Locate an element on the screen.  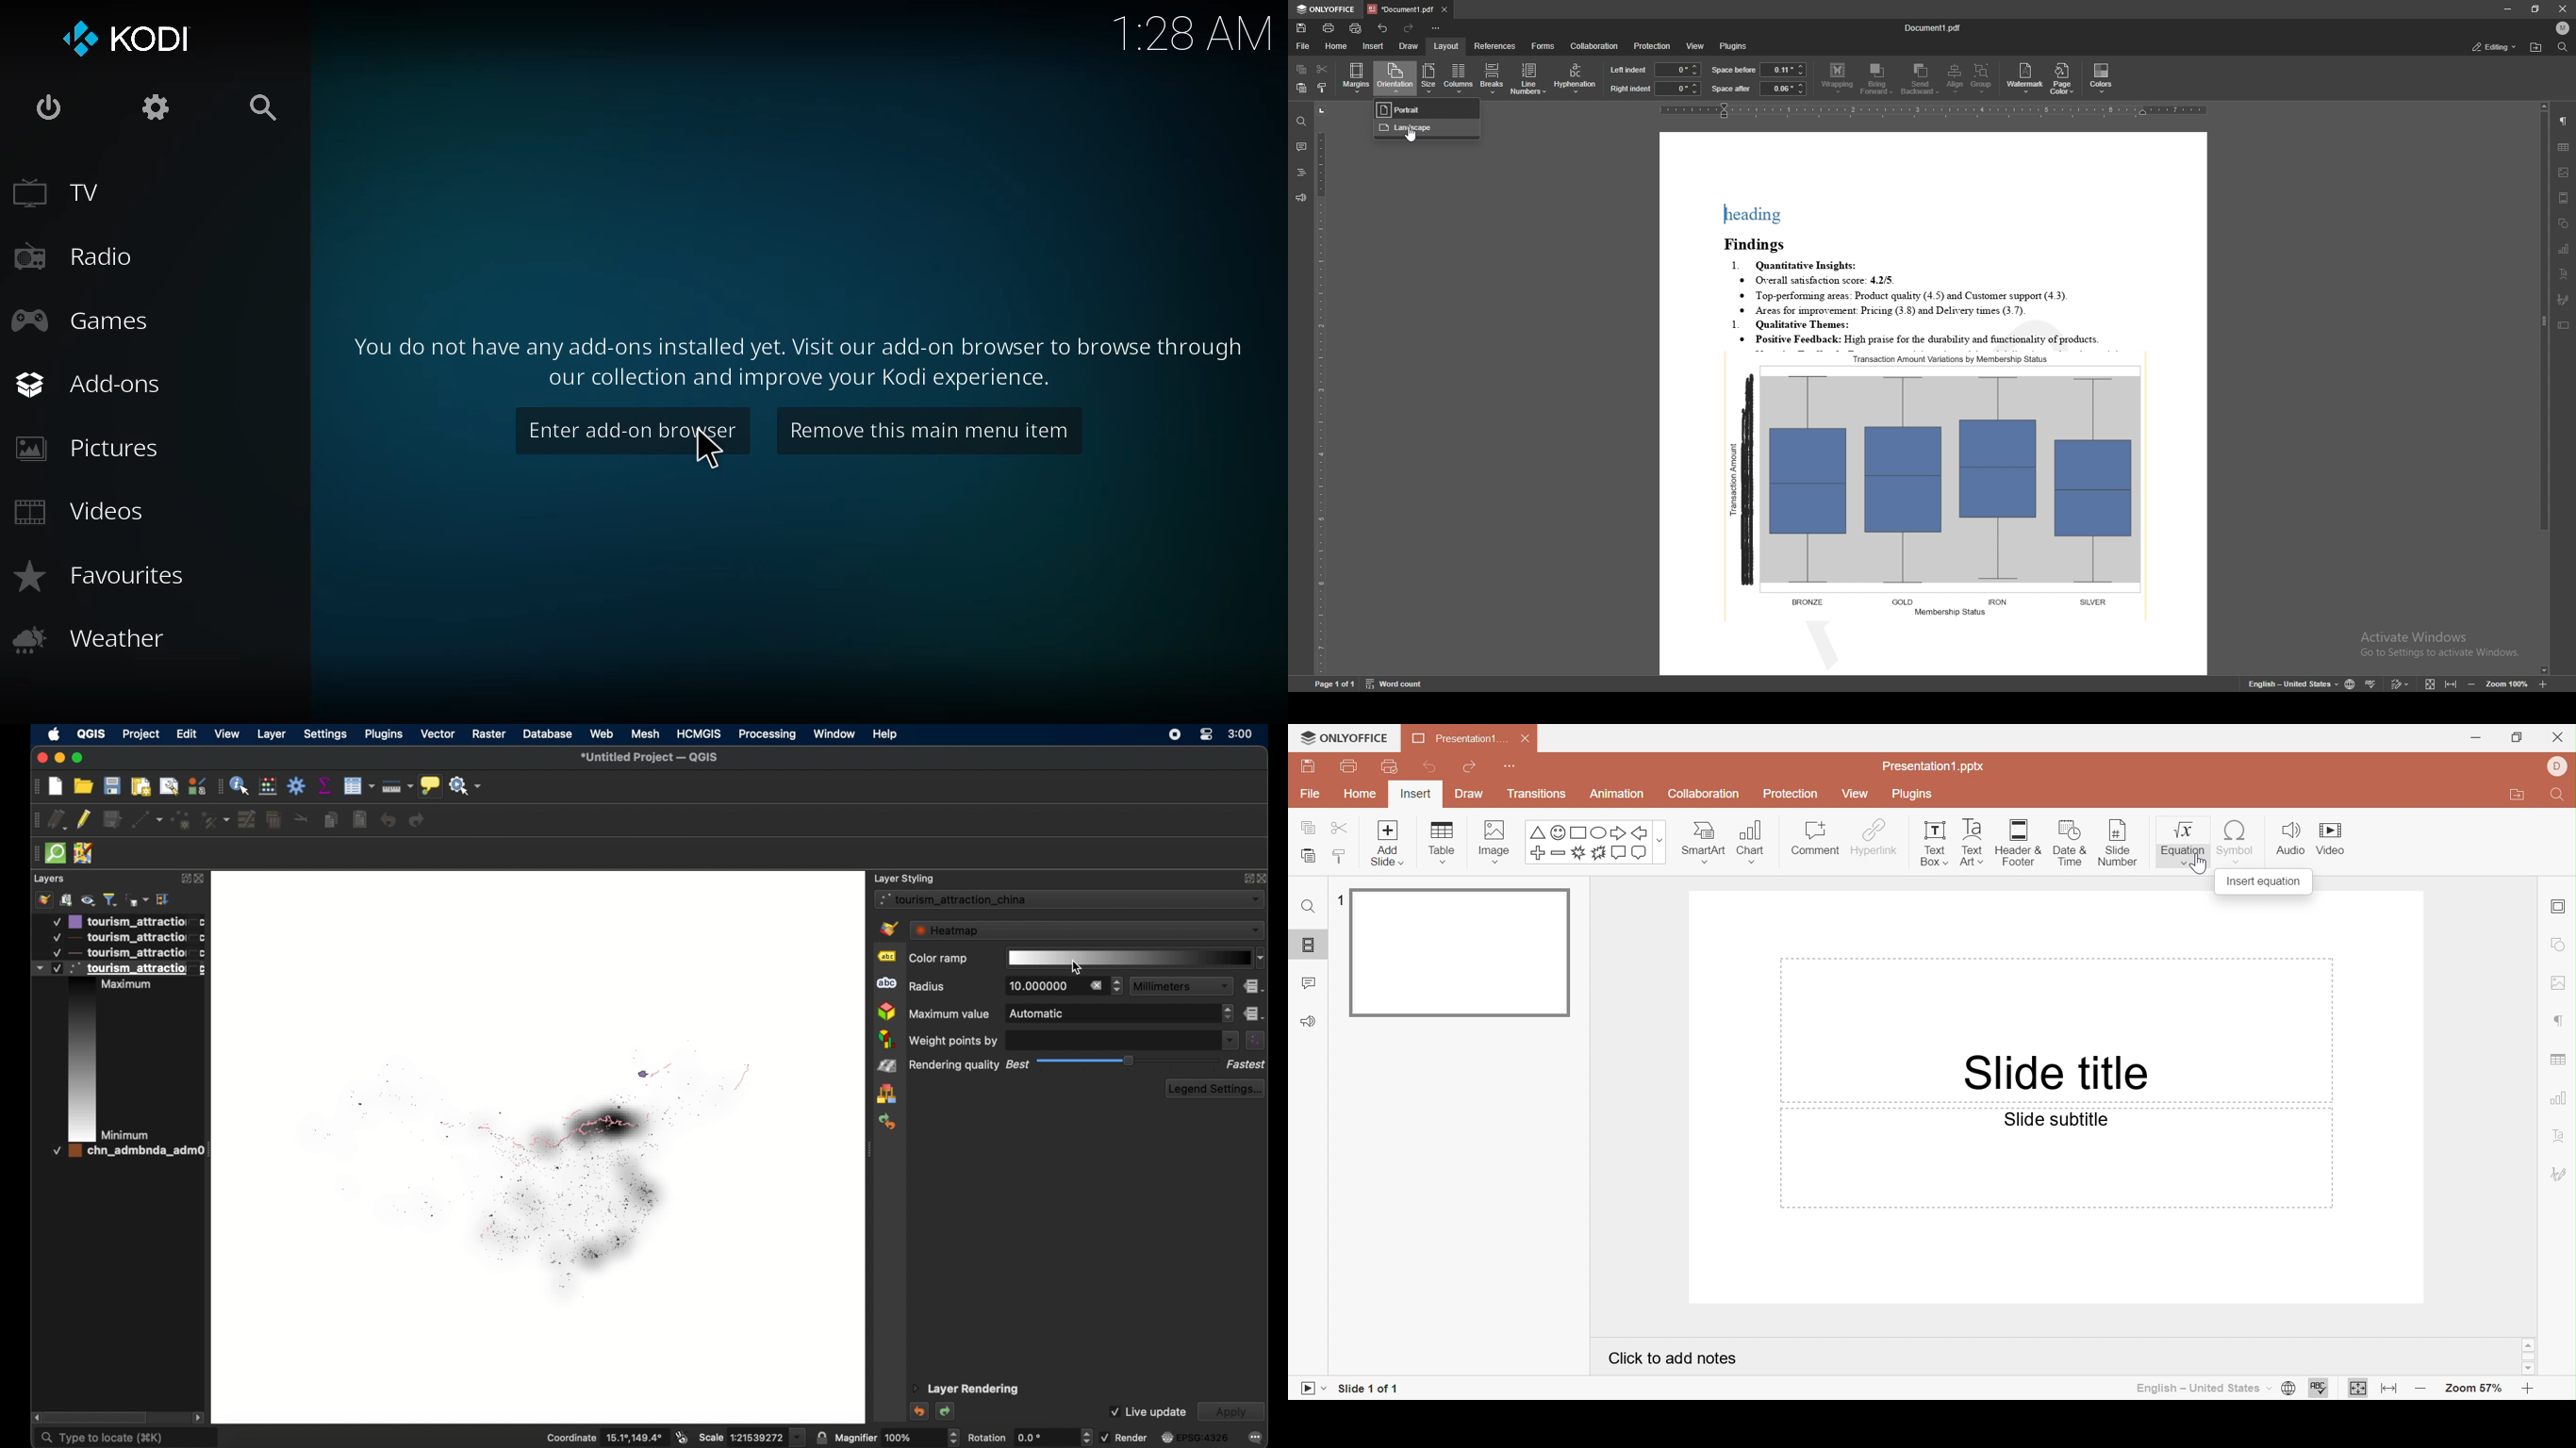
Open file location is located at coordinates (2518, 797).